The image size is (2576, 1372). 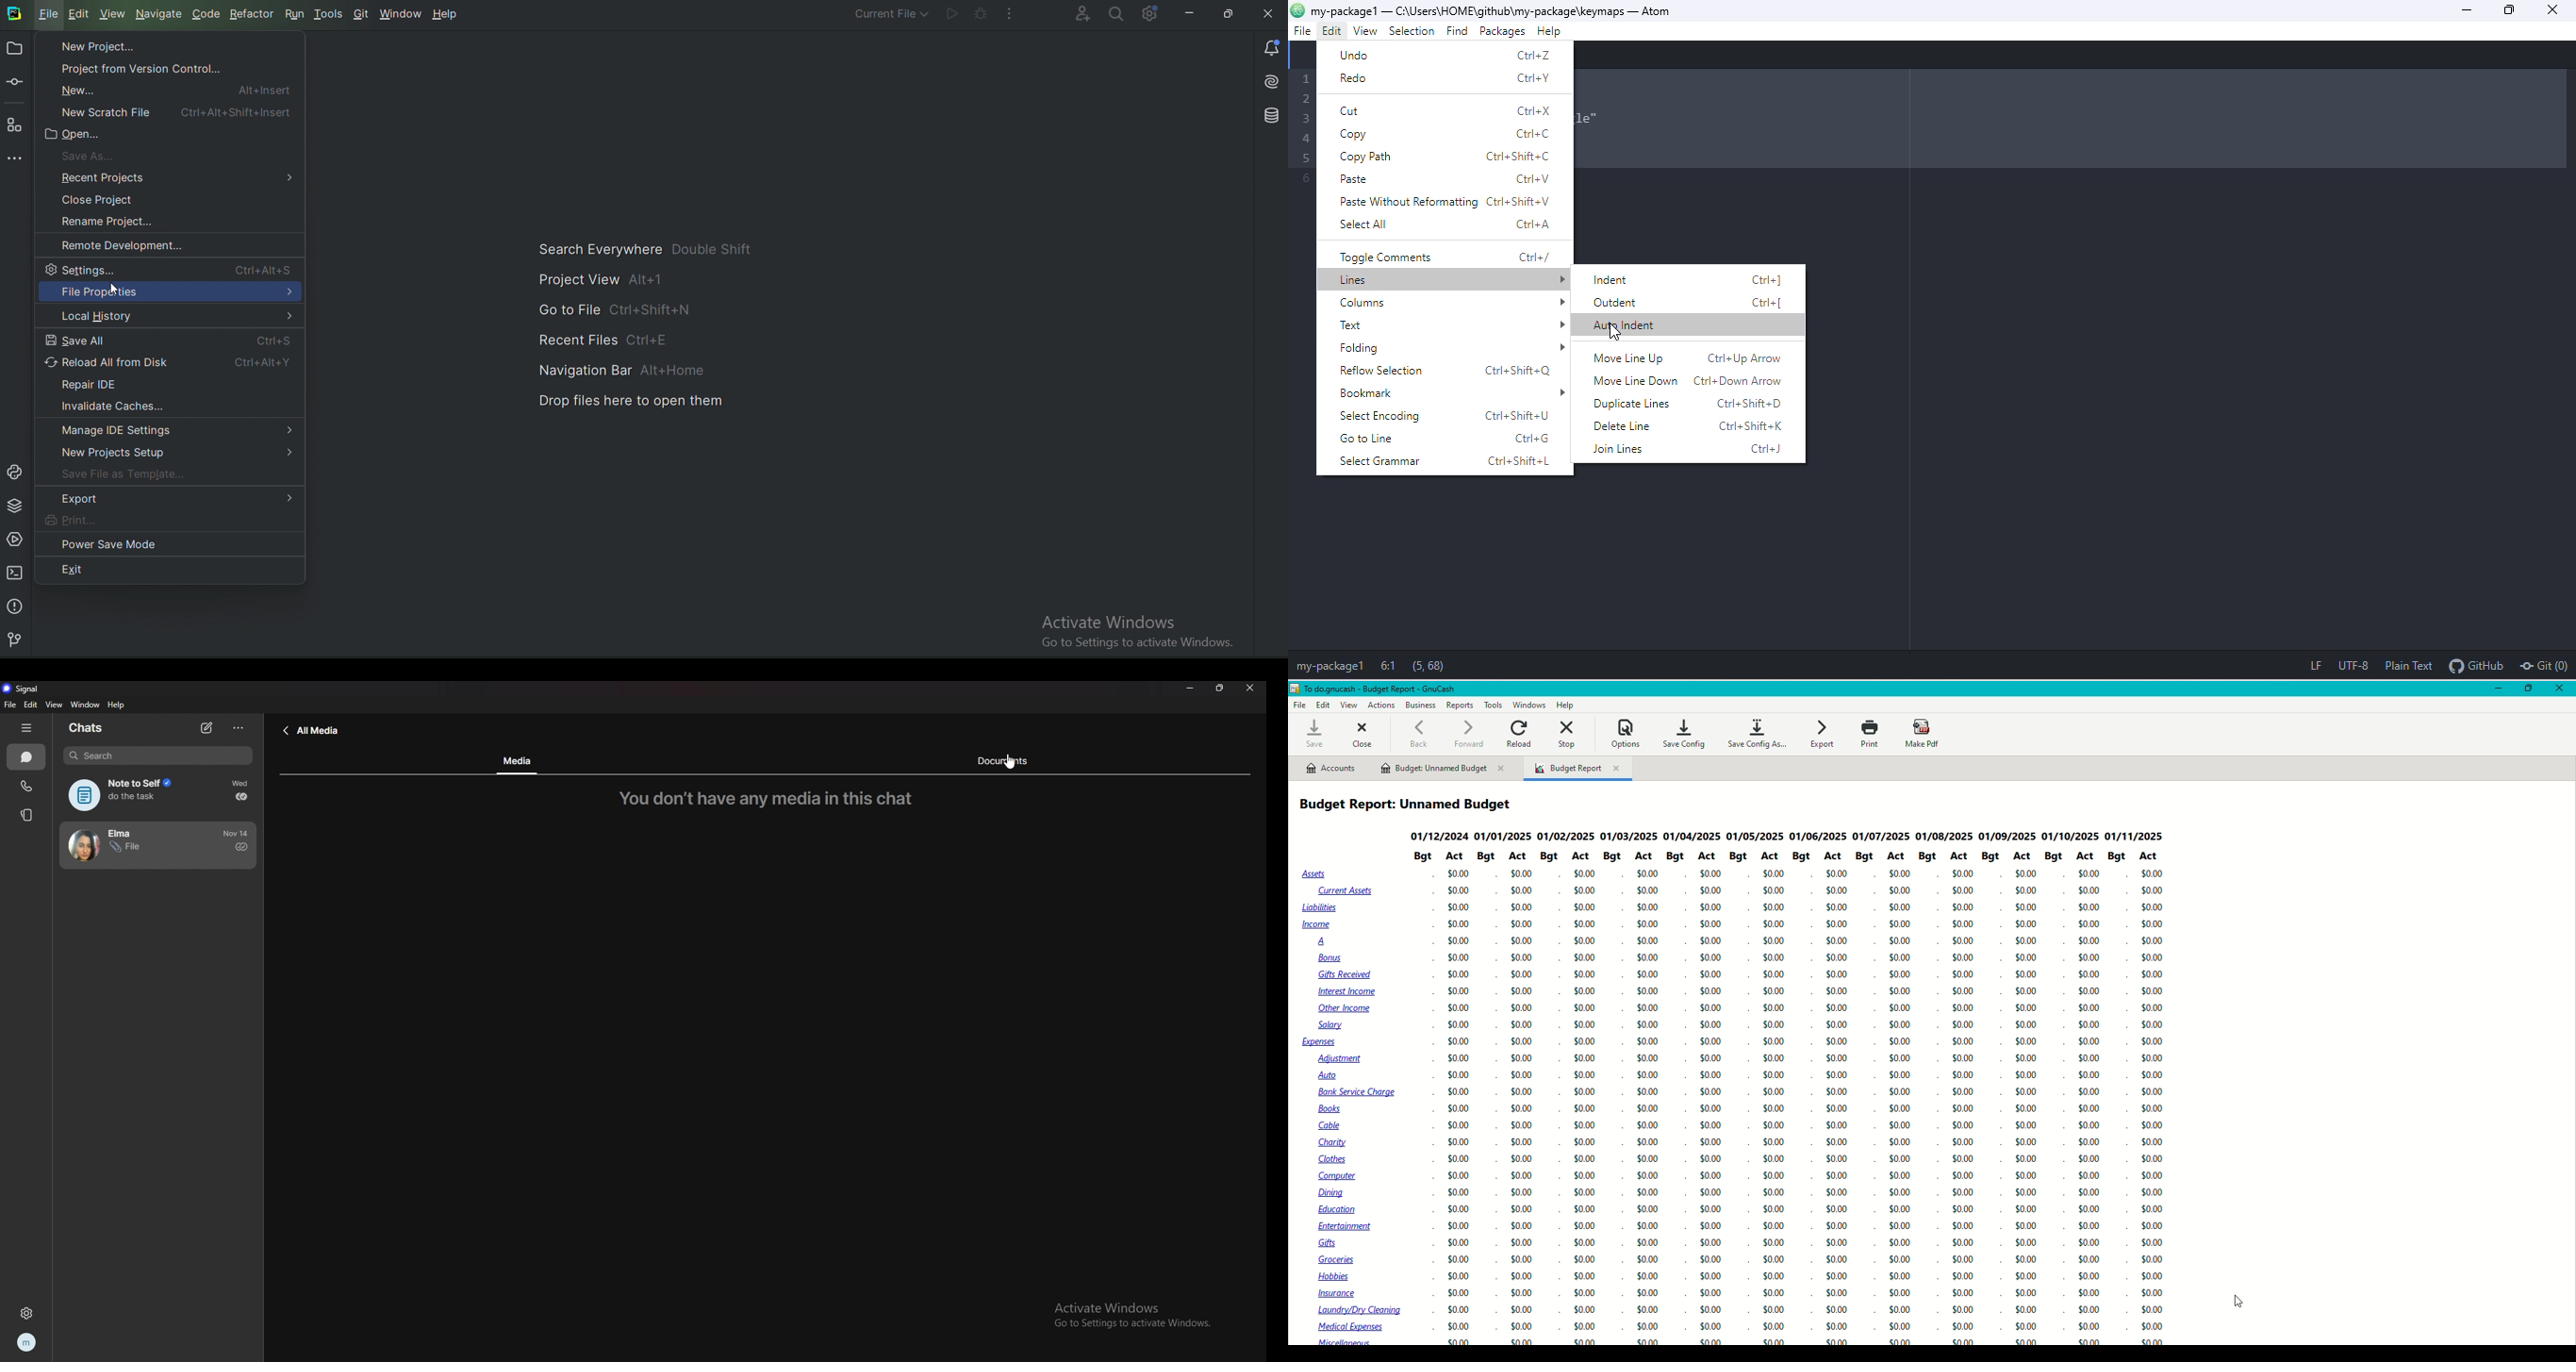 I want to click on Values, so click(x=1805, y=1107).